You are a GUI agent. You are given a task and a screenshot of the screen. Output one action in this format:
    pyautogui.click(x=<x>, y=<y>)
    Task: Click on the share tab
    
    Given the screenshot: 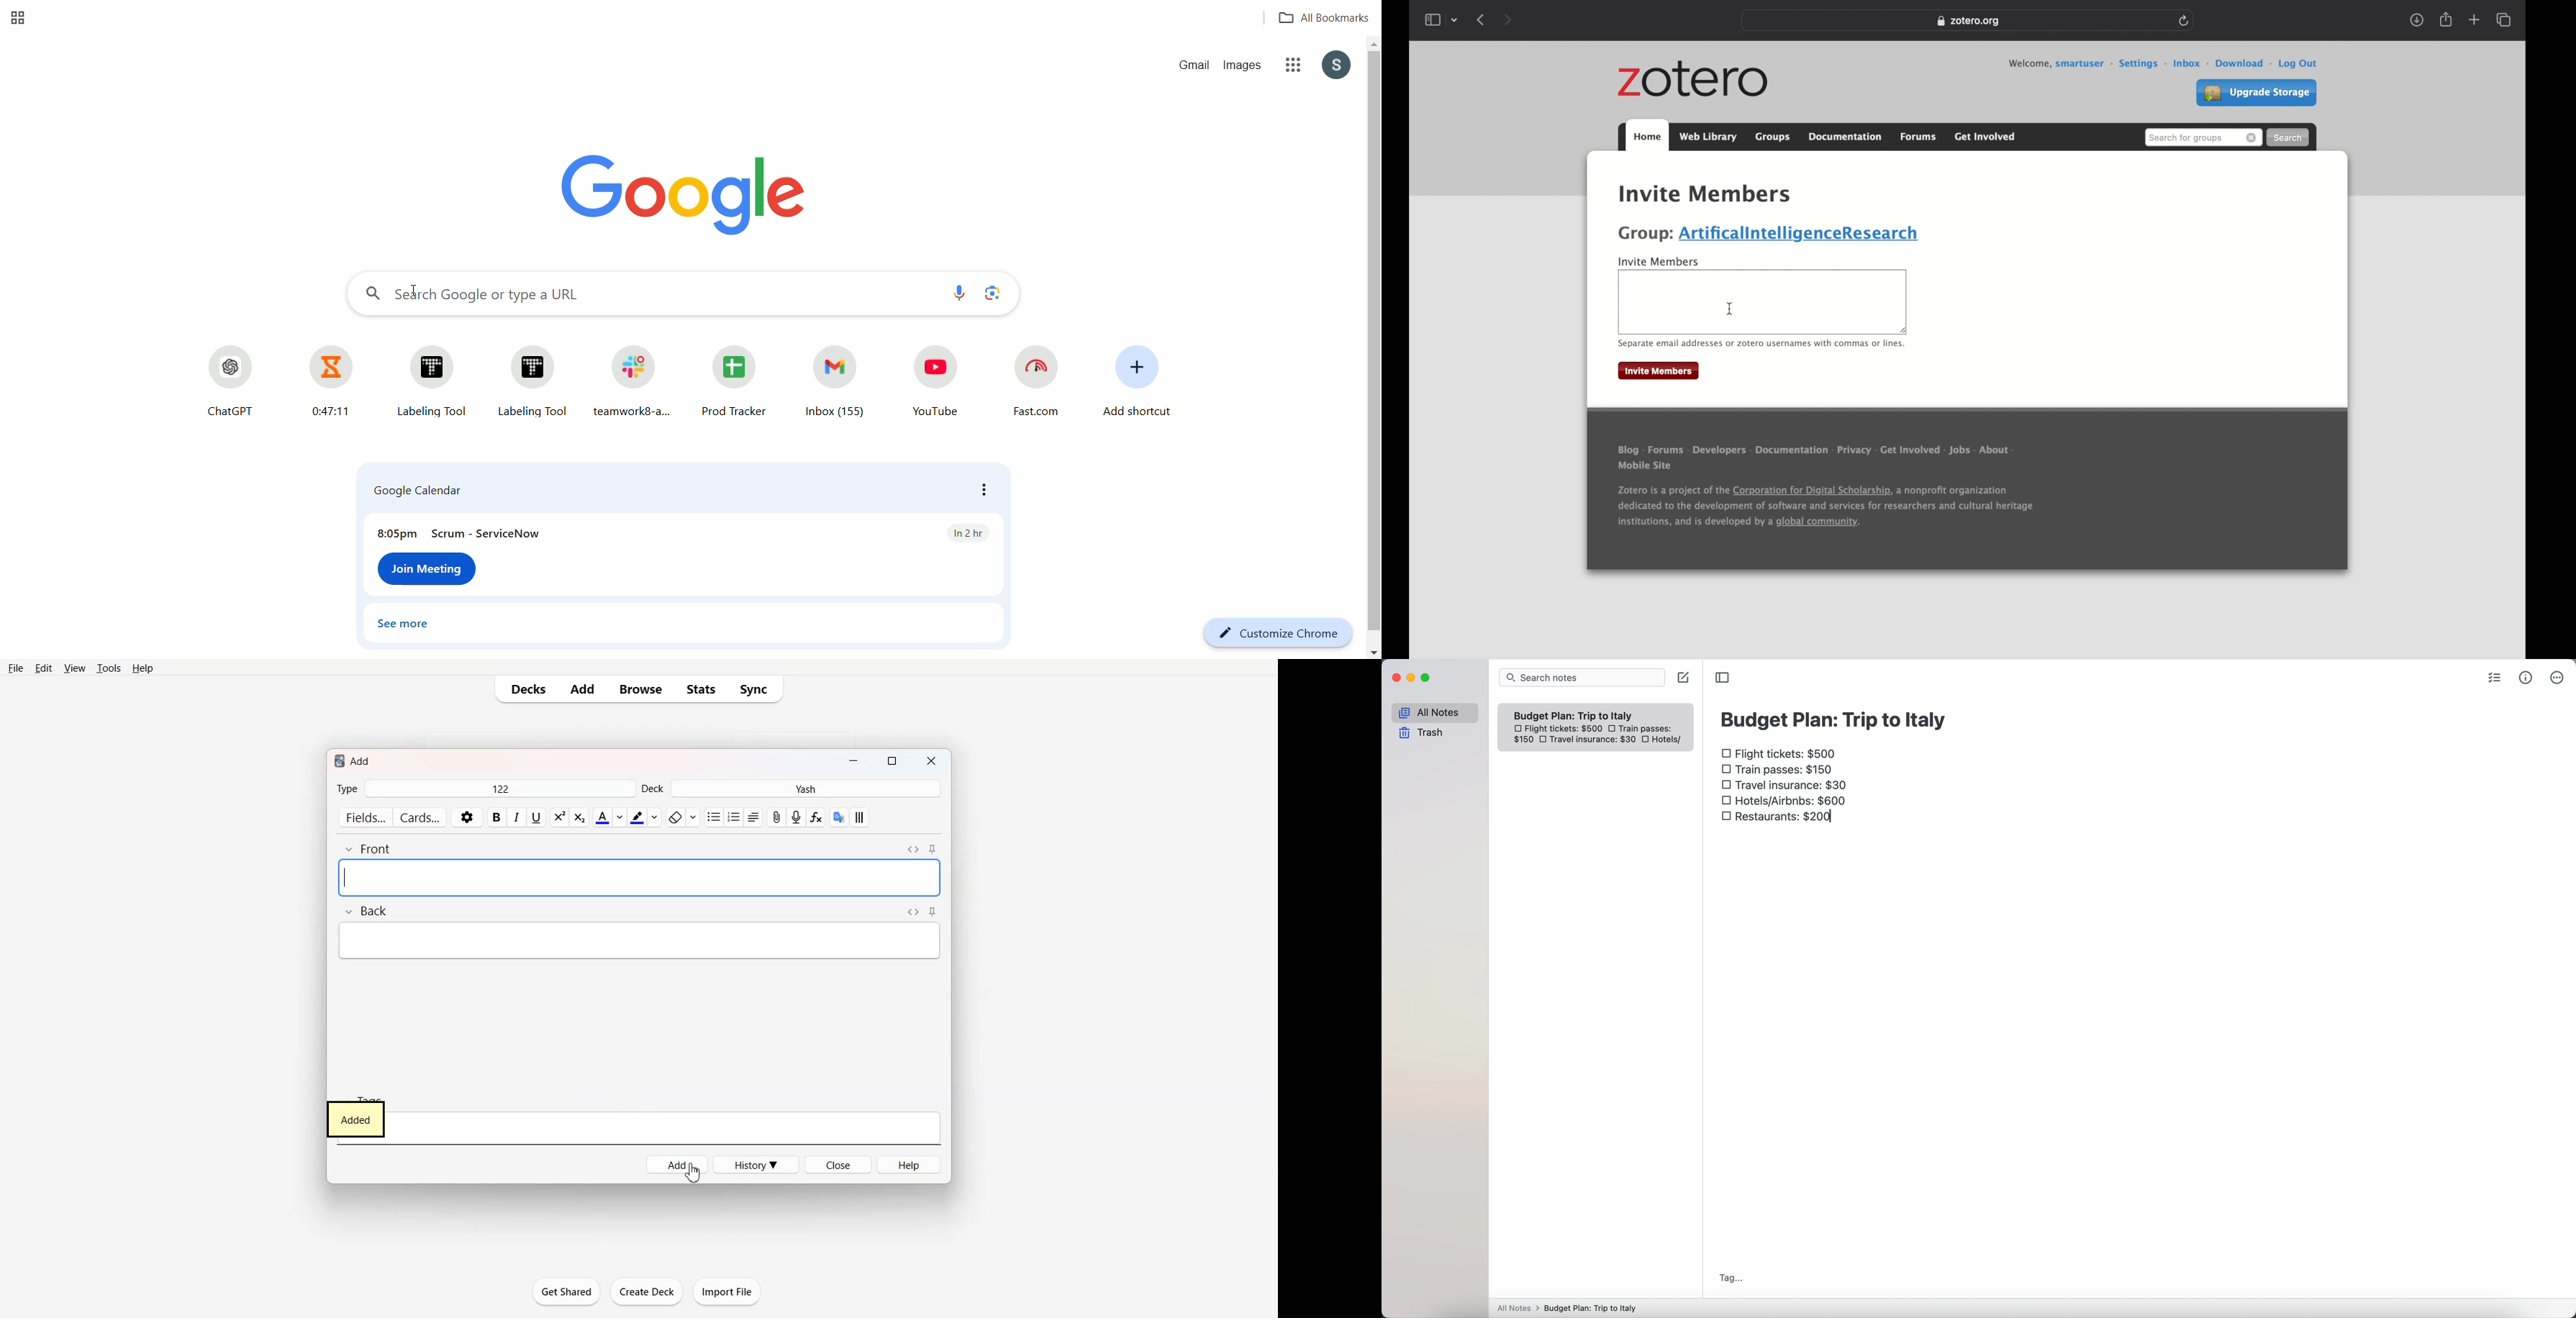 What is the action you would take?
    pyautogui.click(x=2447, y=20)
    